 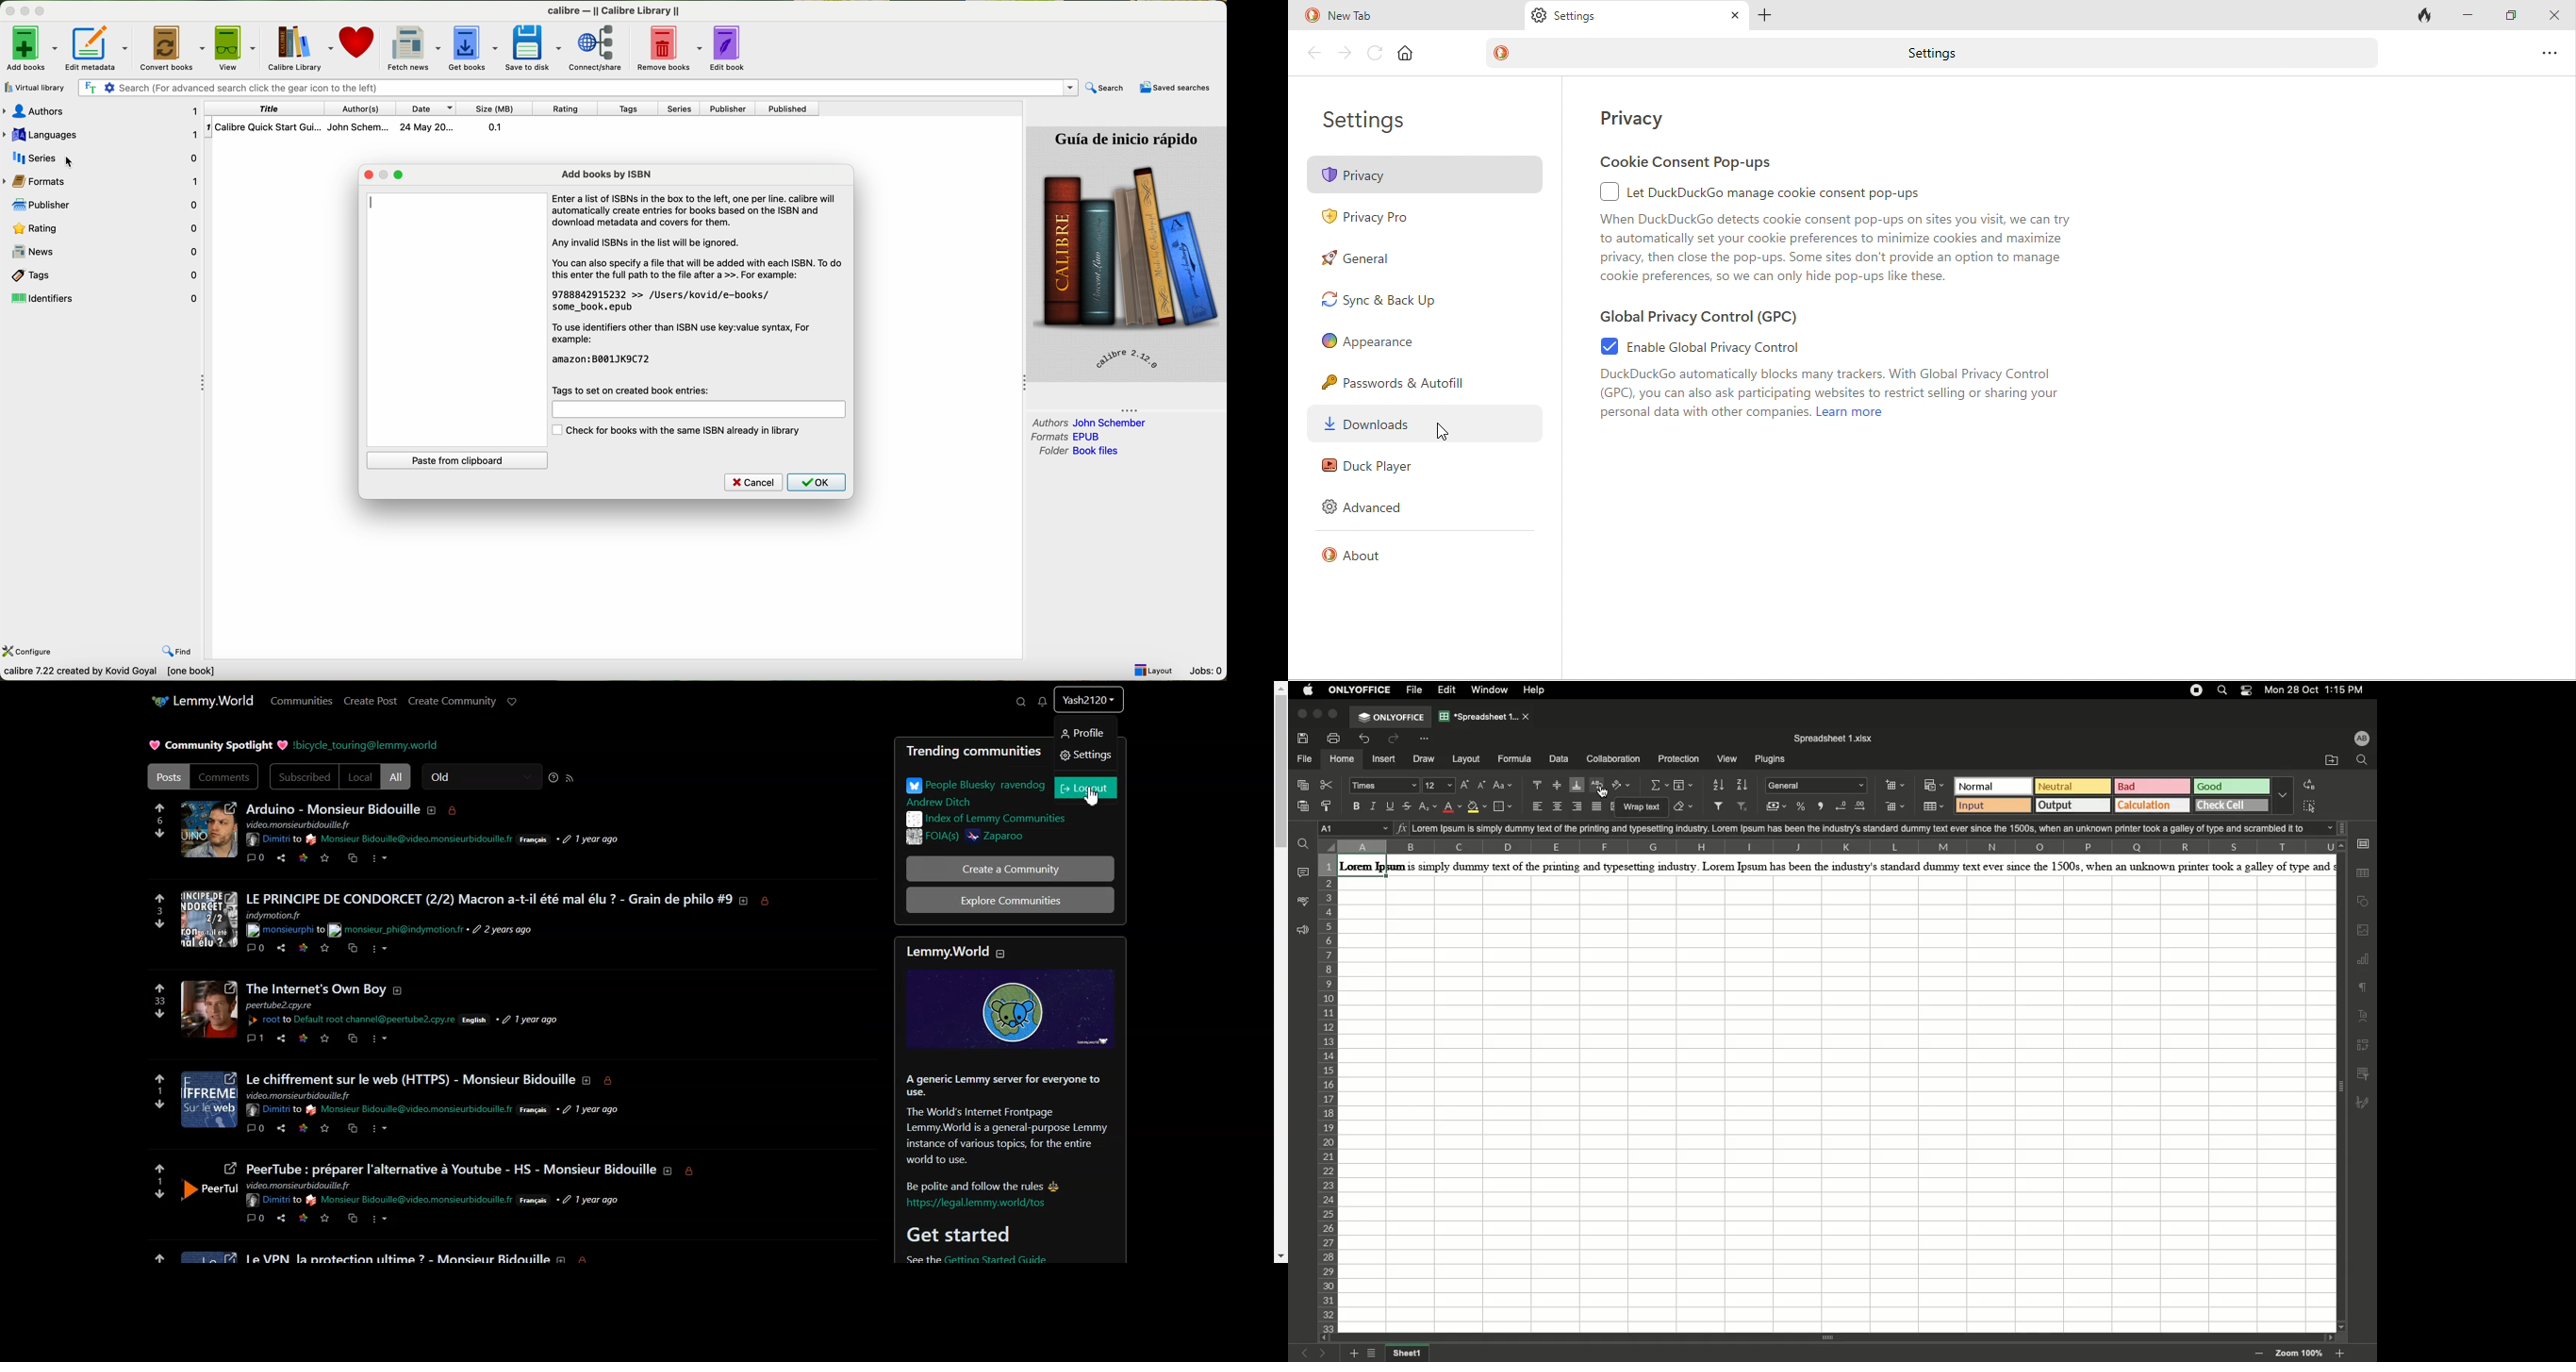 I want to click on DuckDuckGo automatically blocks many trackers. With Global Privacy Control
(GPO), you can also ask participating websites to restrict selling or sharing your
personal data with other companies. Lear more, so click(x=1825, y=395).